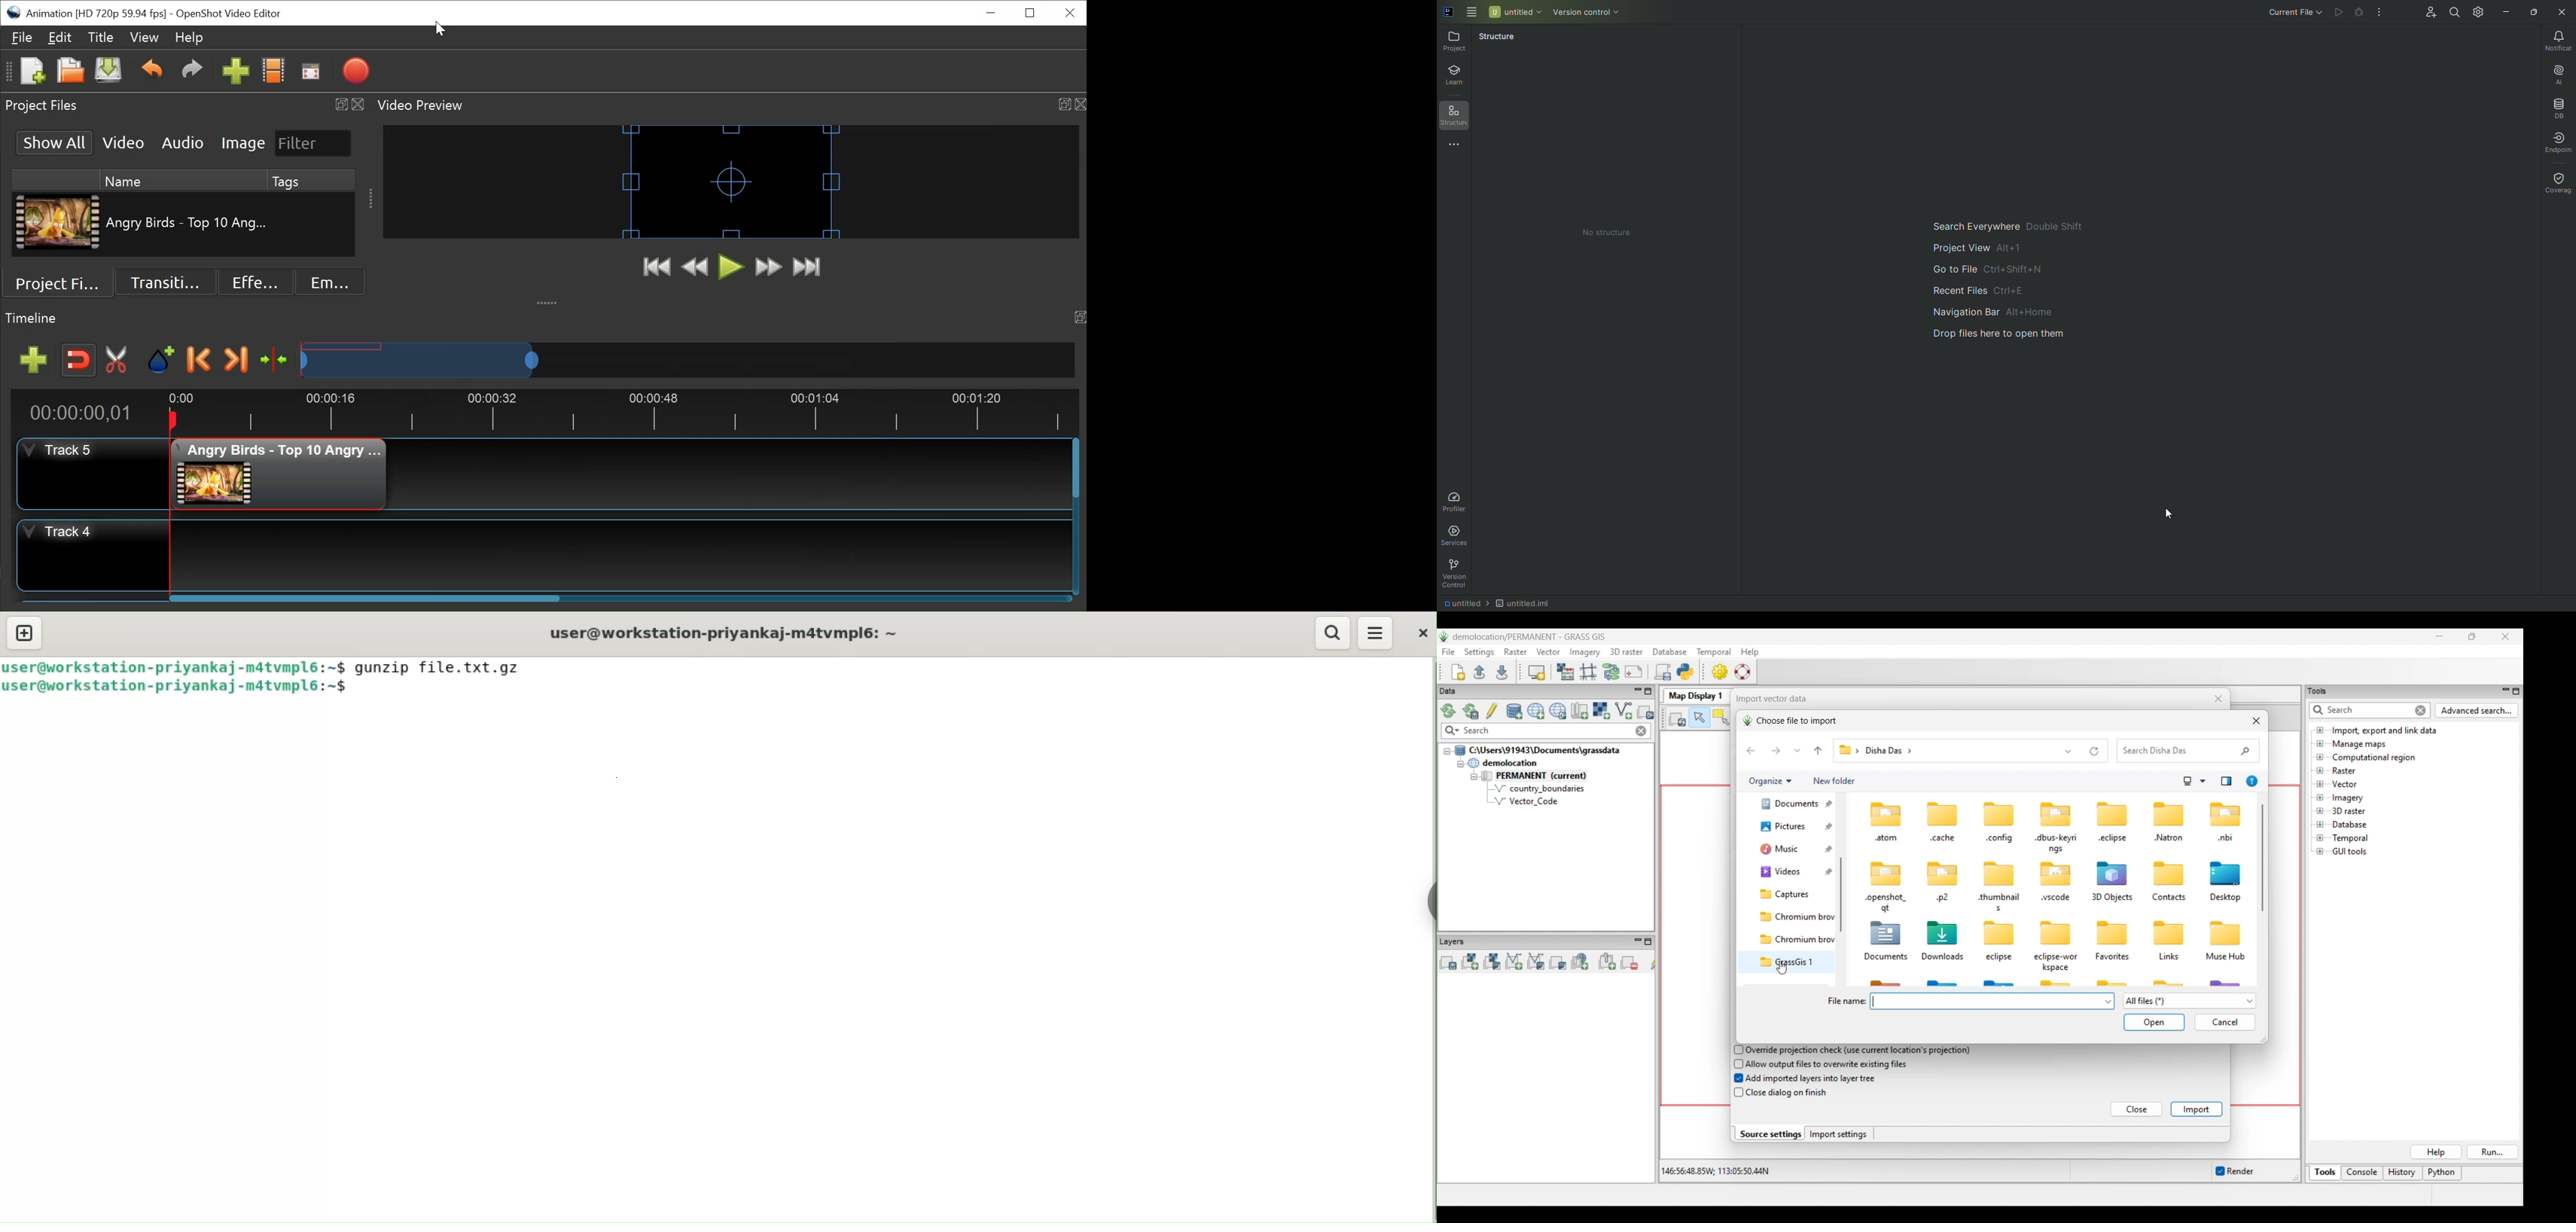 The height and width of the screenshot is (1232, 2576). I want to click on Edit, so click(59, 39).